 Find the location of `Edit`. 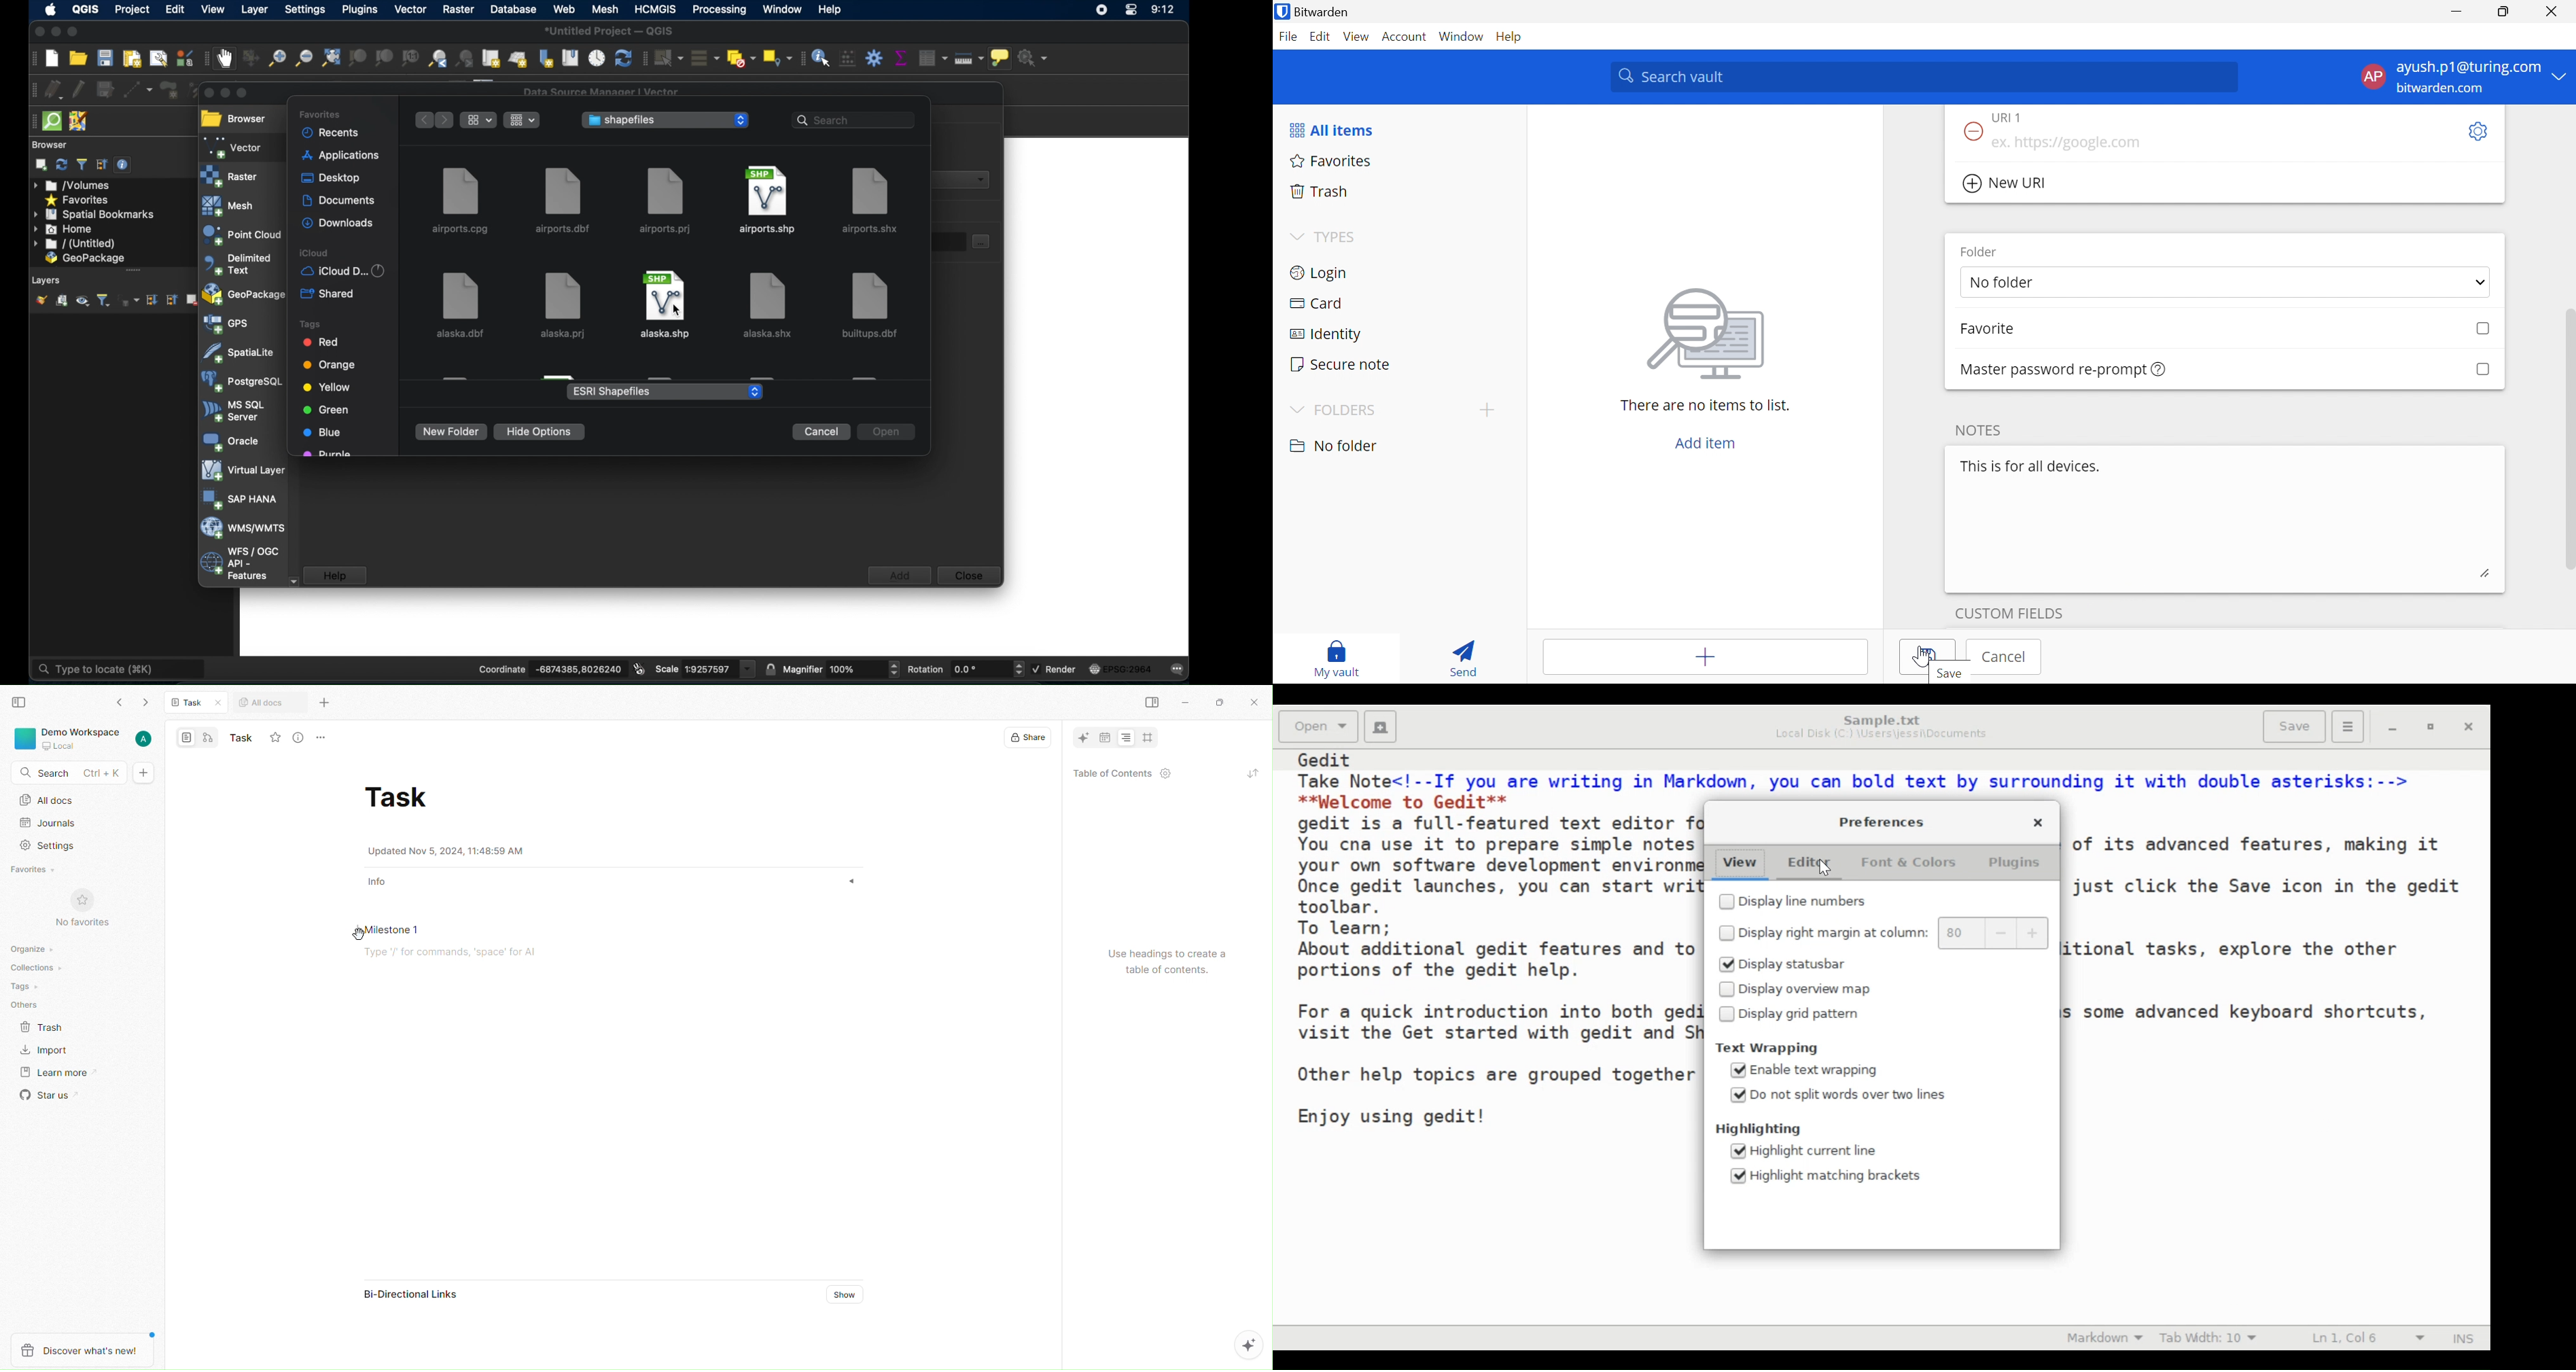

Edit is located at coordinates (1319, 37).